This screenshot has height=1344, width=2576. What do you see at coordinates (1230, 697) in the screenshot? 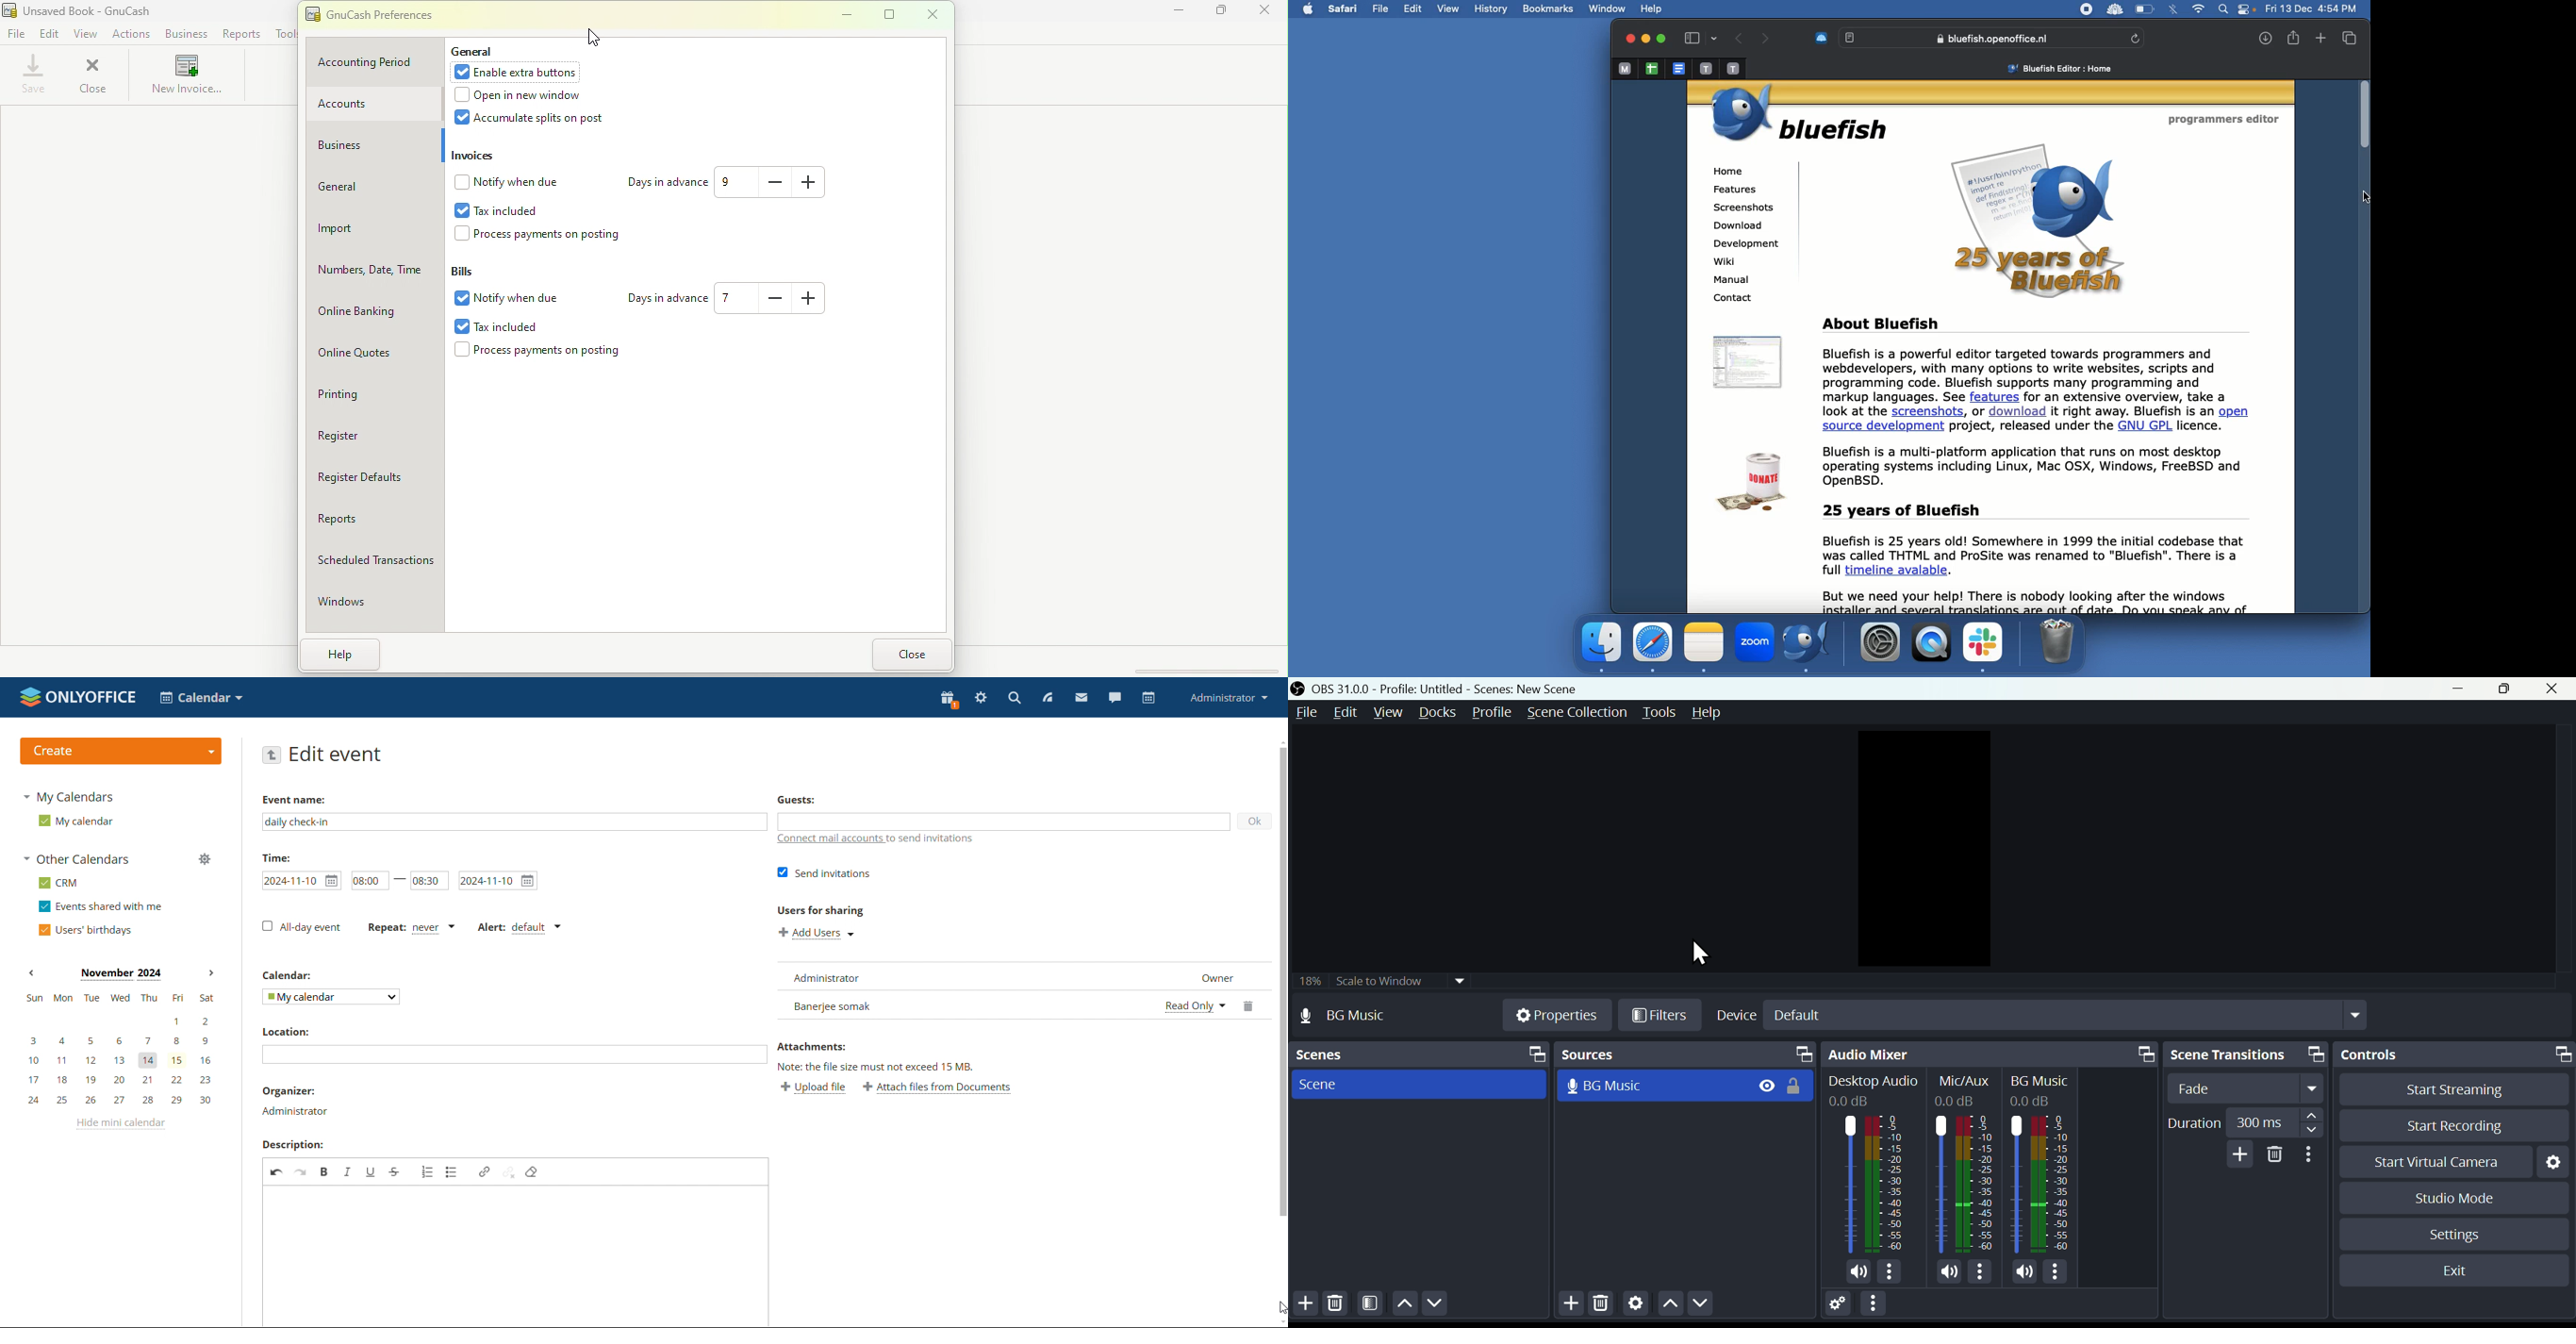
I see `profile` at bounding box center [1230, 697].